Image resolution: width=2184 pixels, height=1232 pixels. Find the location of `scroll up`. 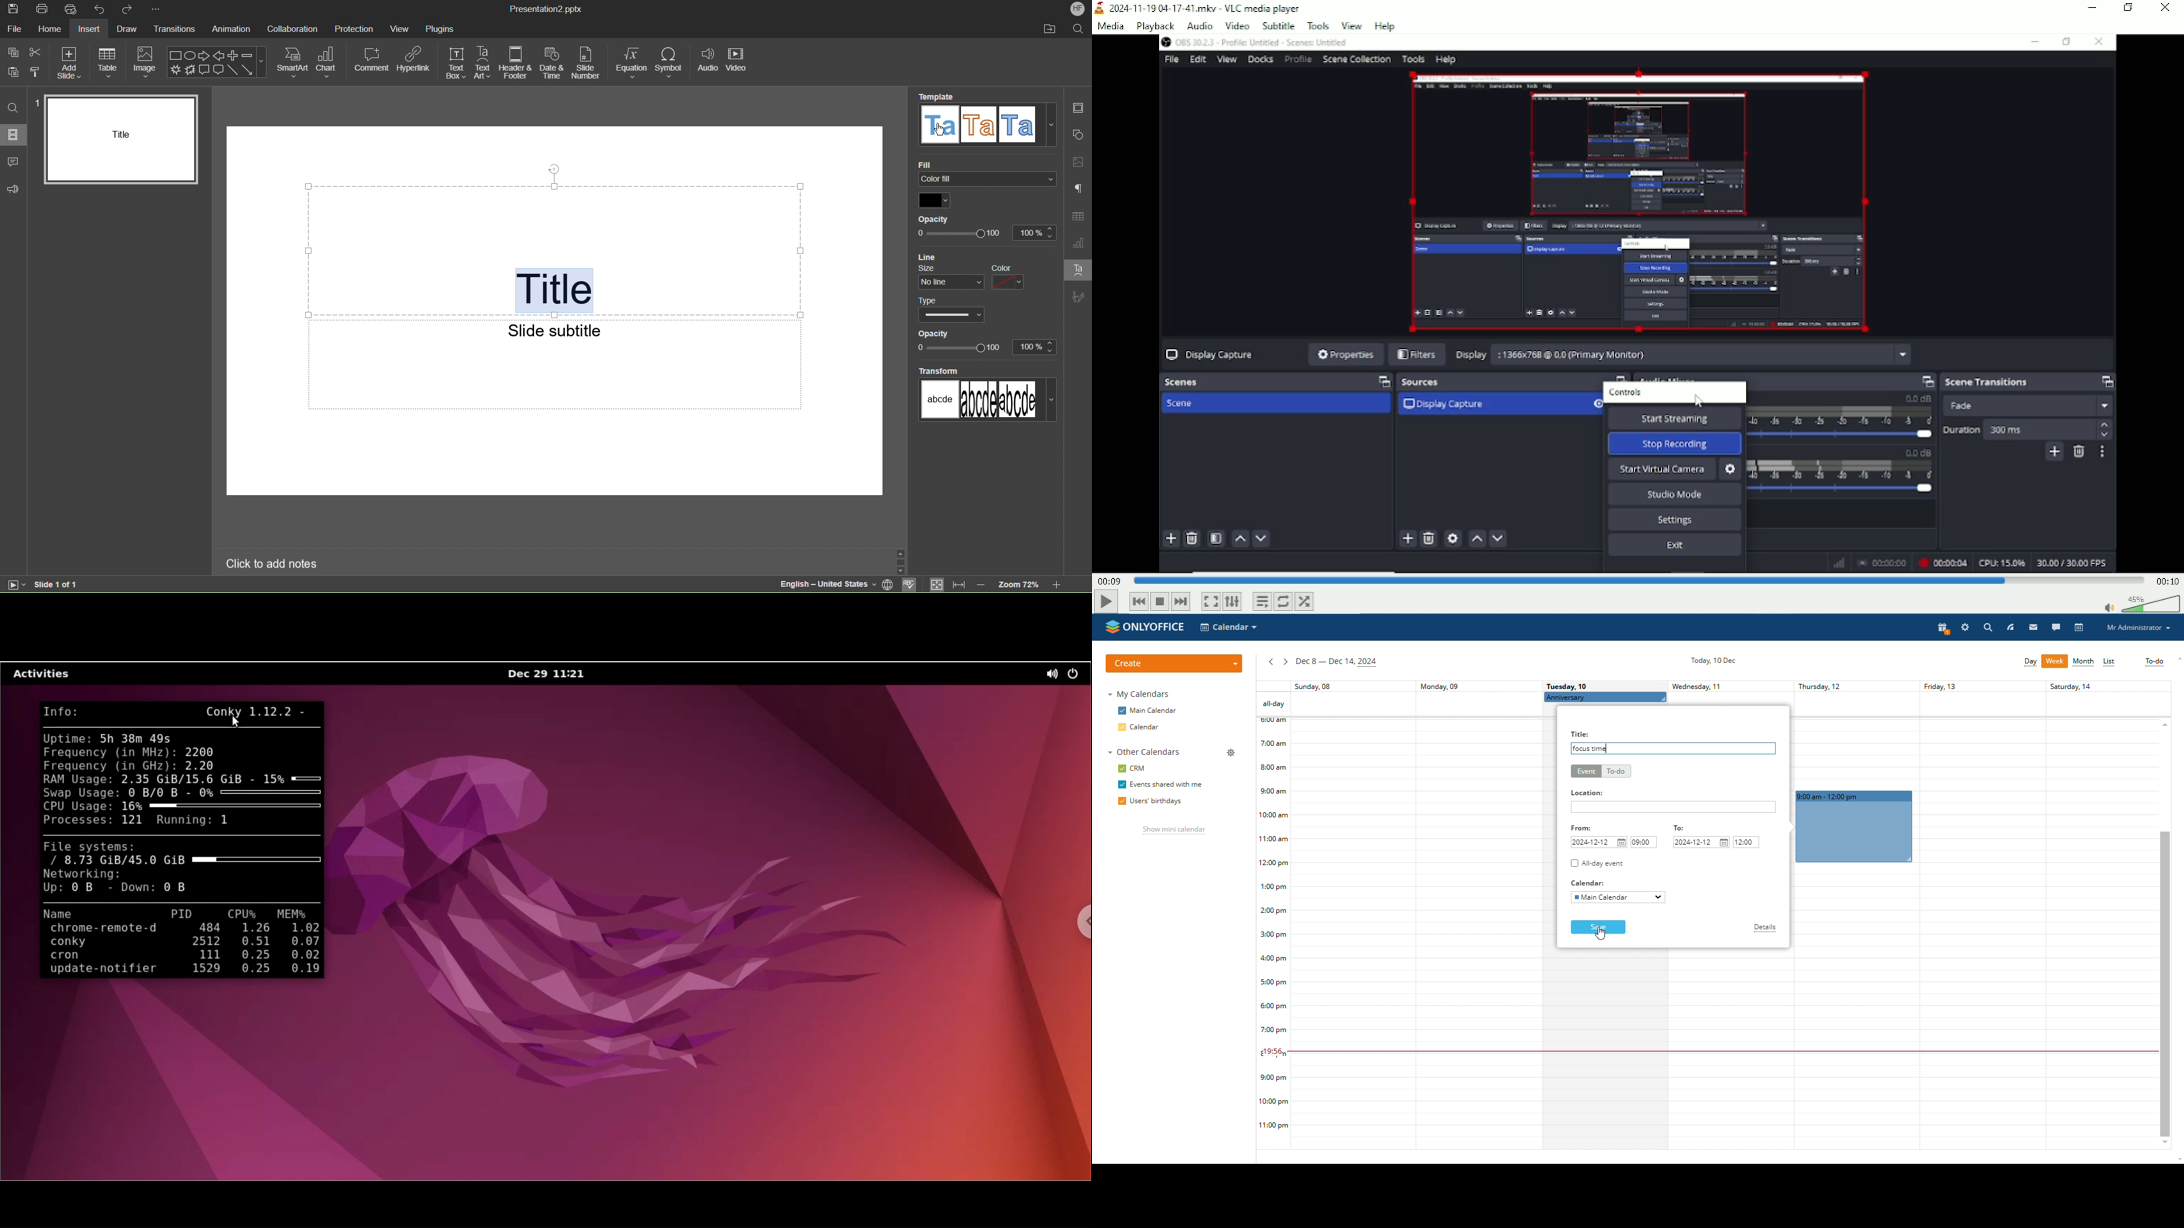

scroll up is located at coordinates (2165, 724).